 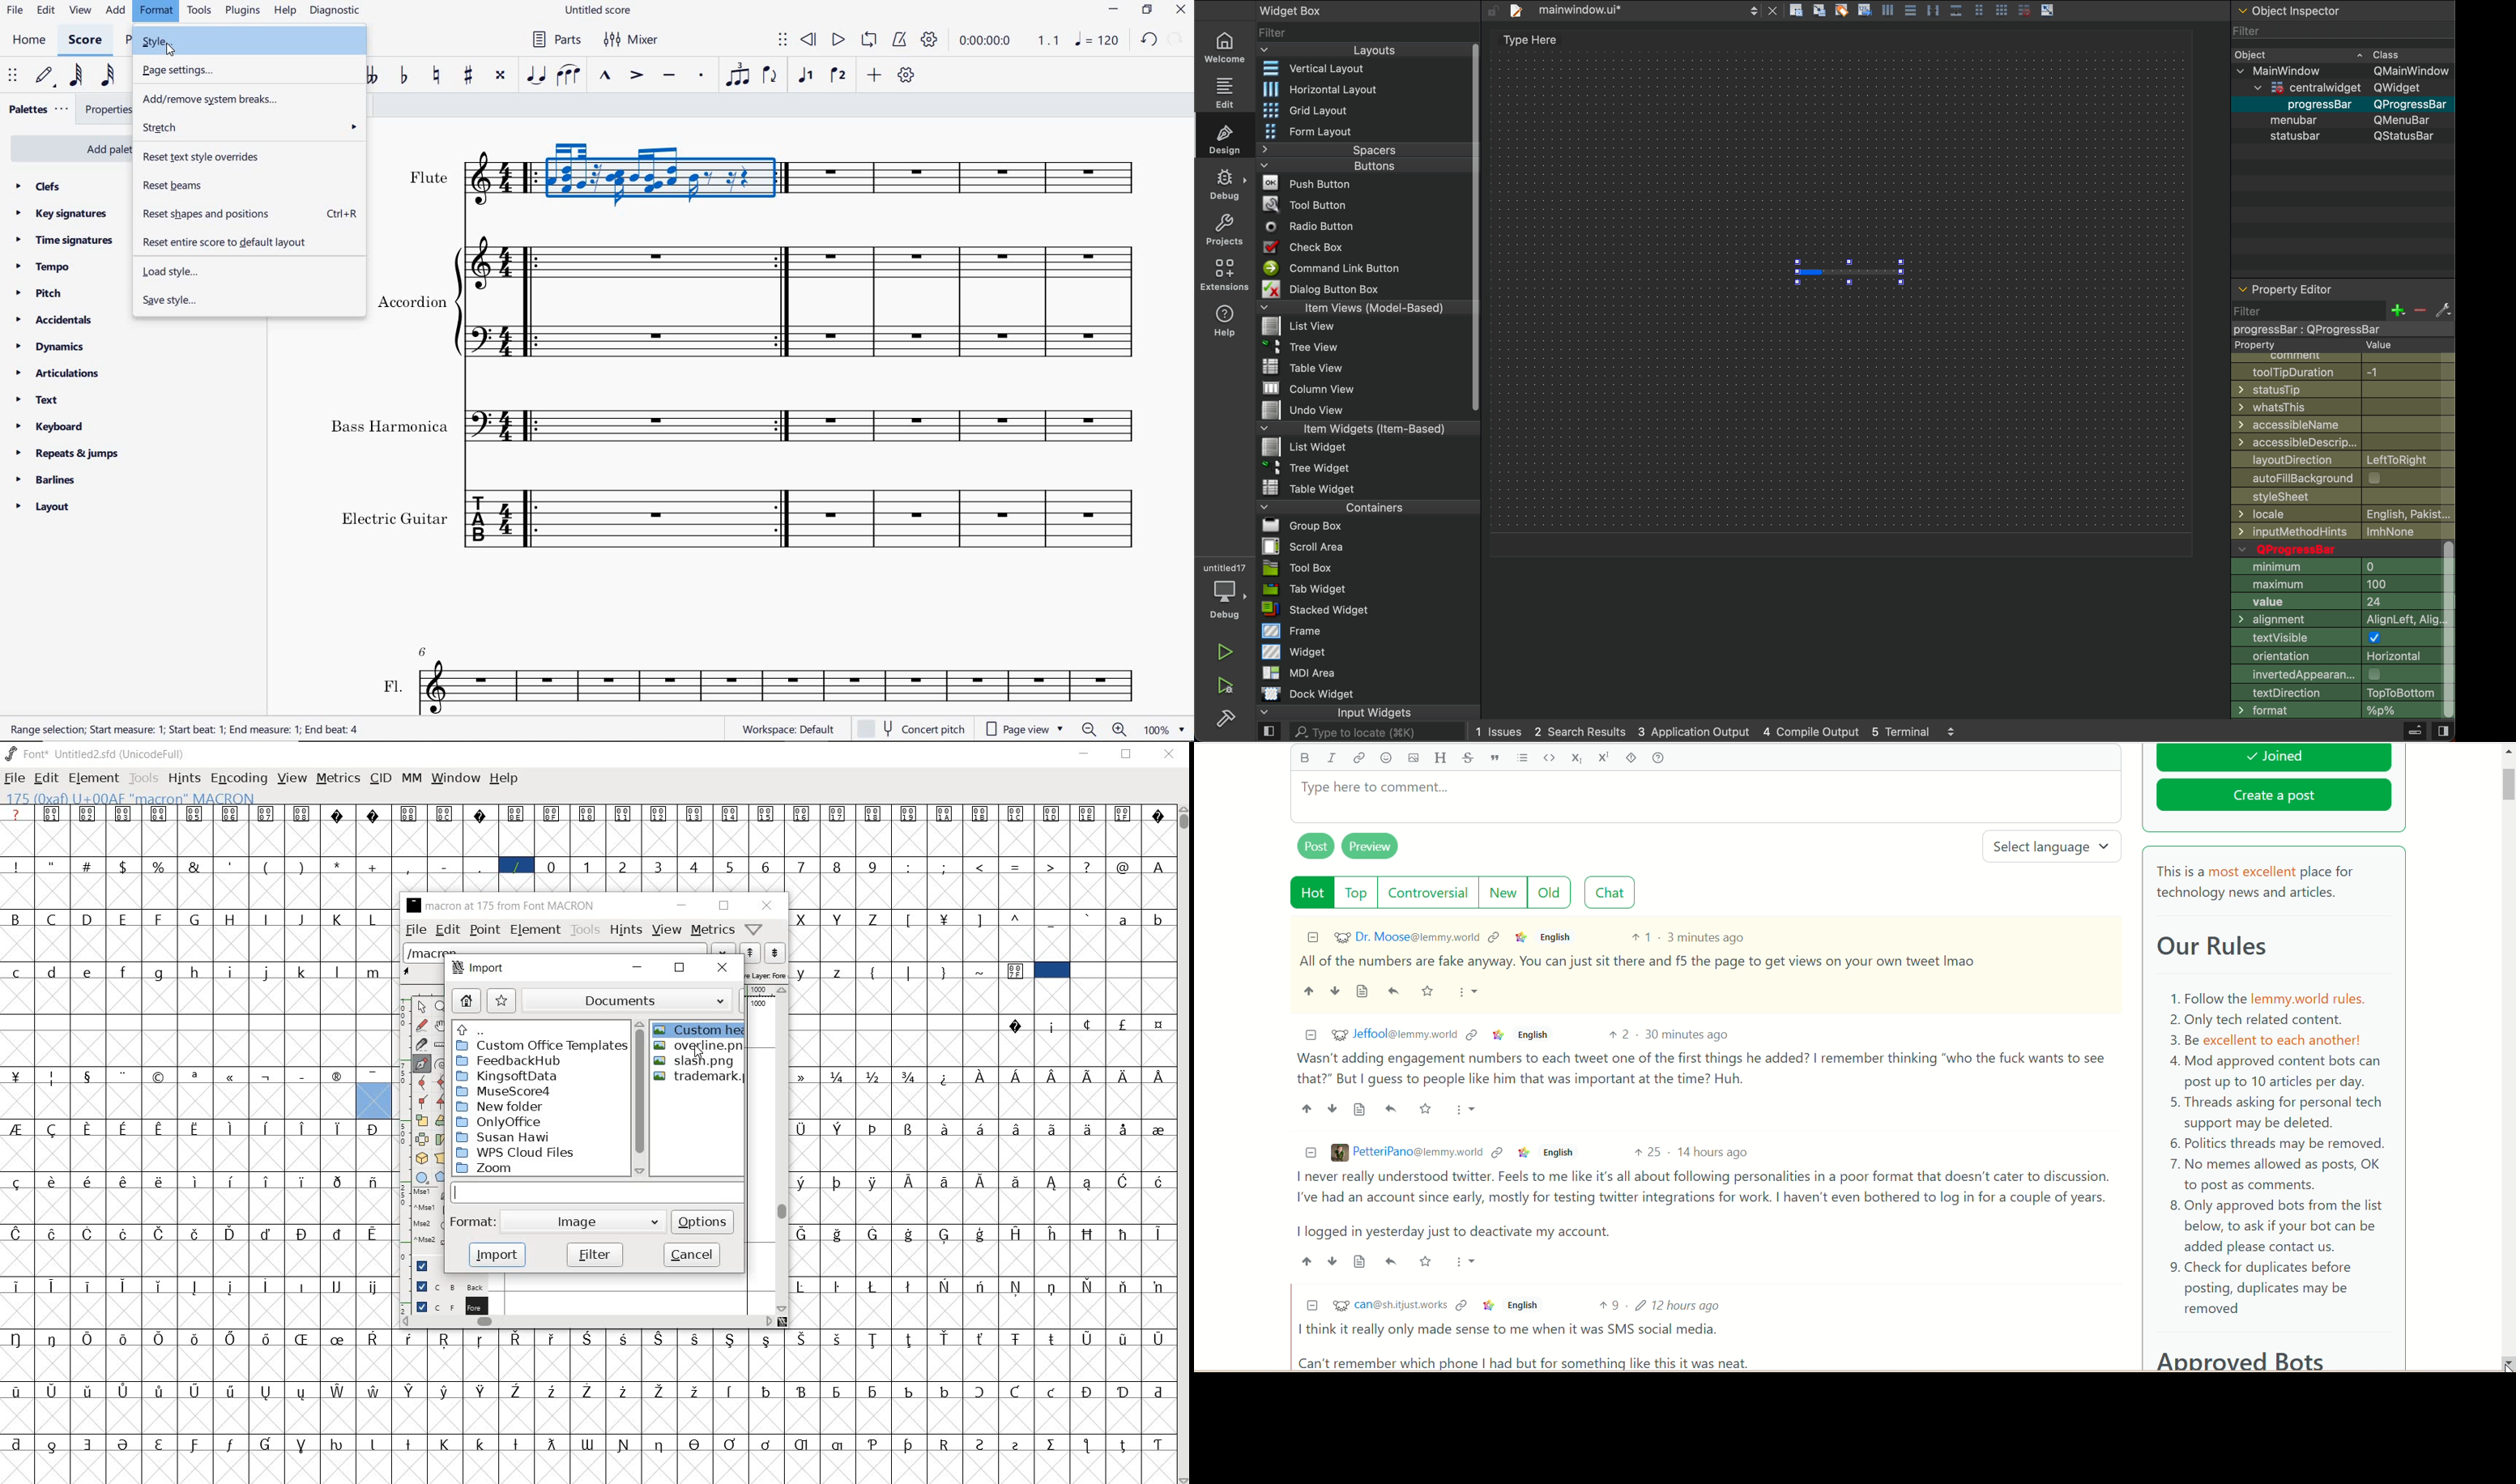 I want to click on empty spaces, so click(x=895, y=1023).